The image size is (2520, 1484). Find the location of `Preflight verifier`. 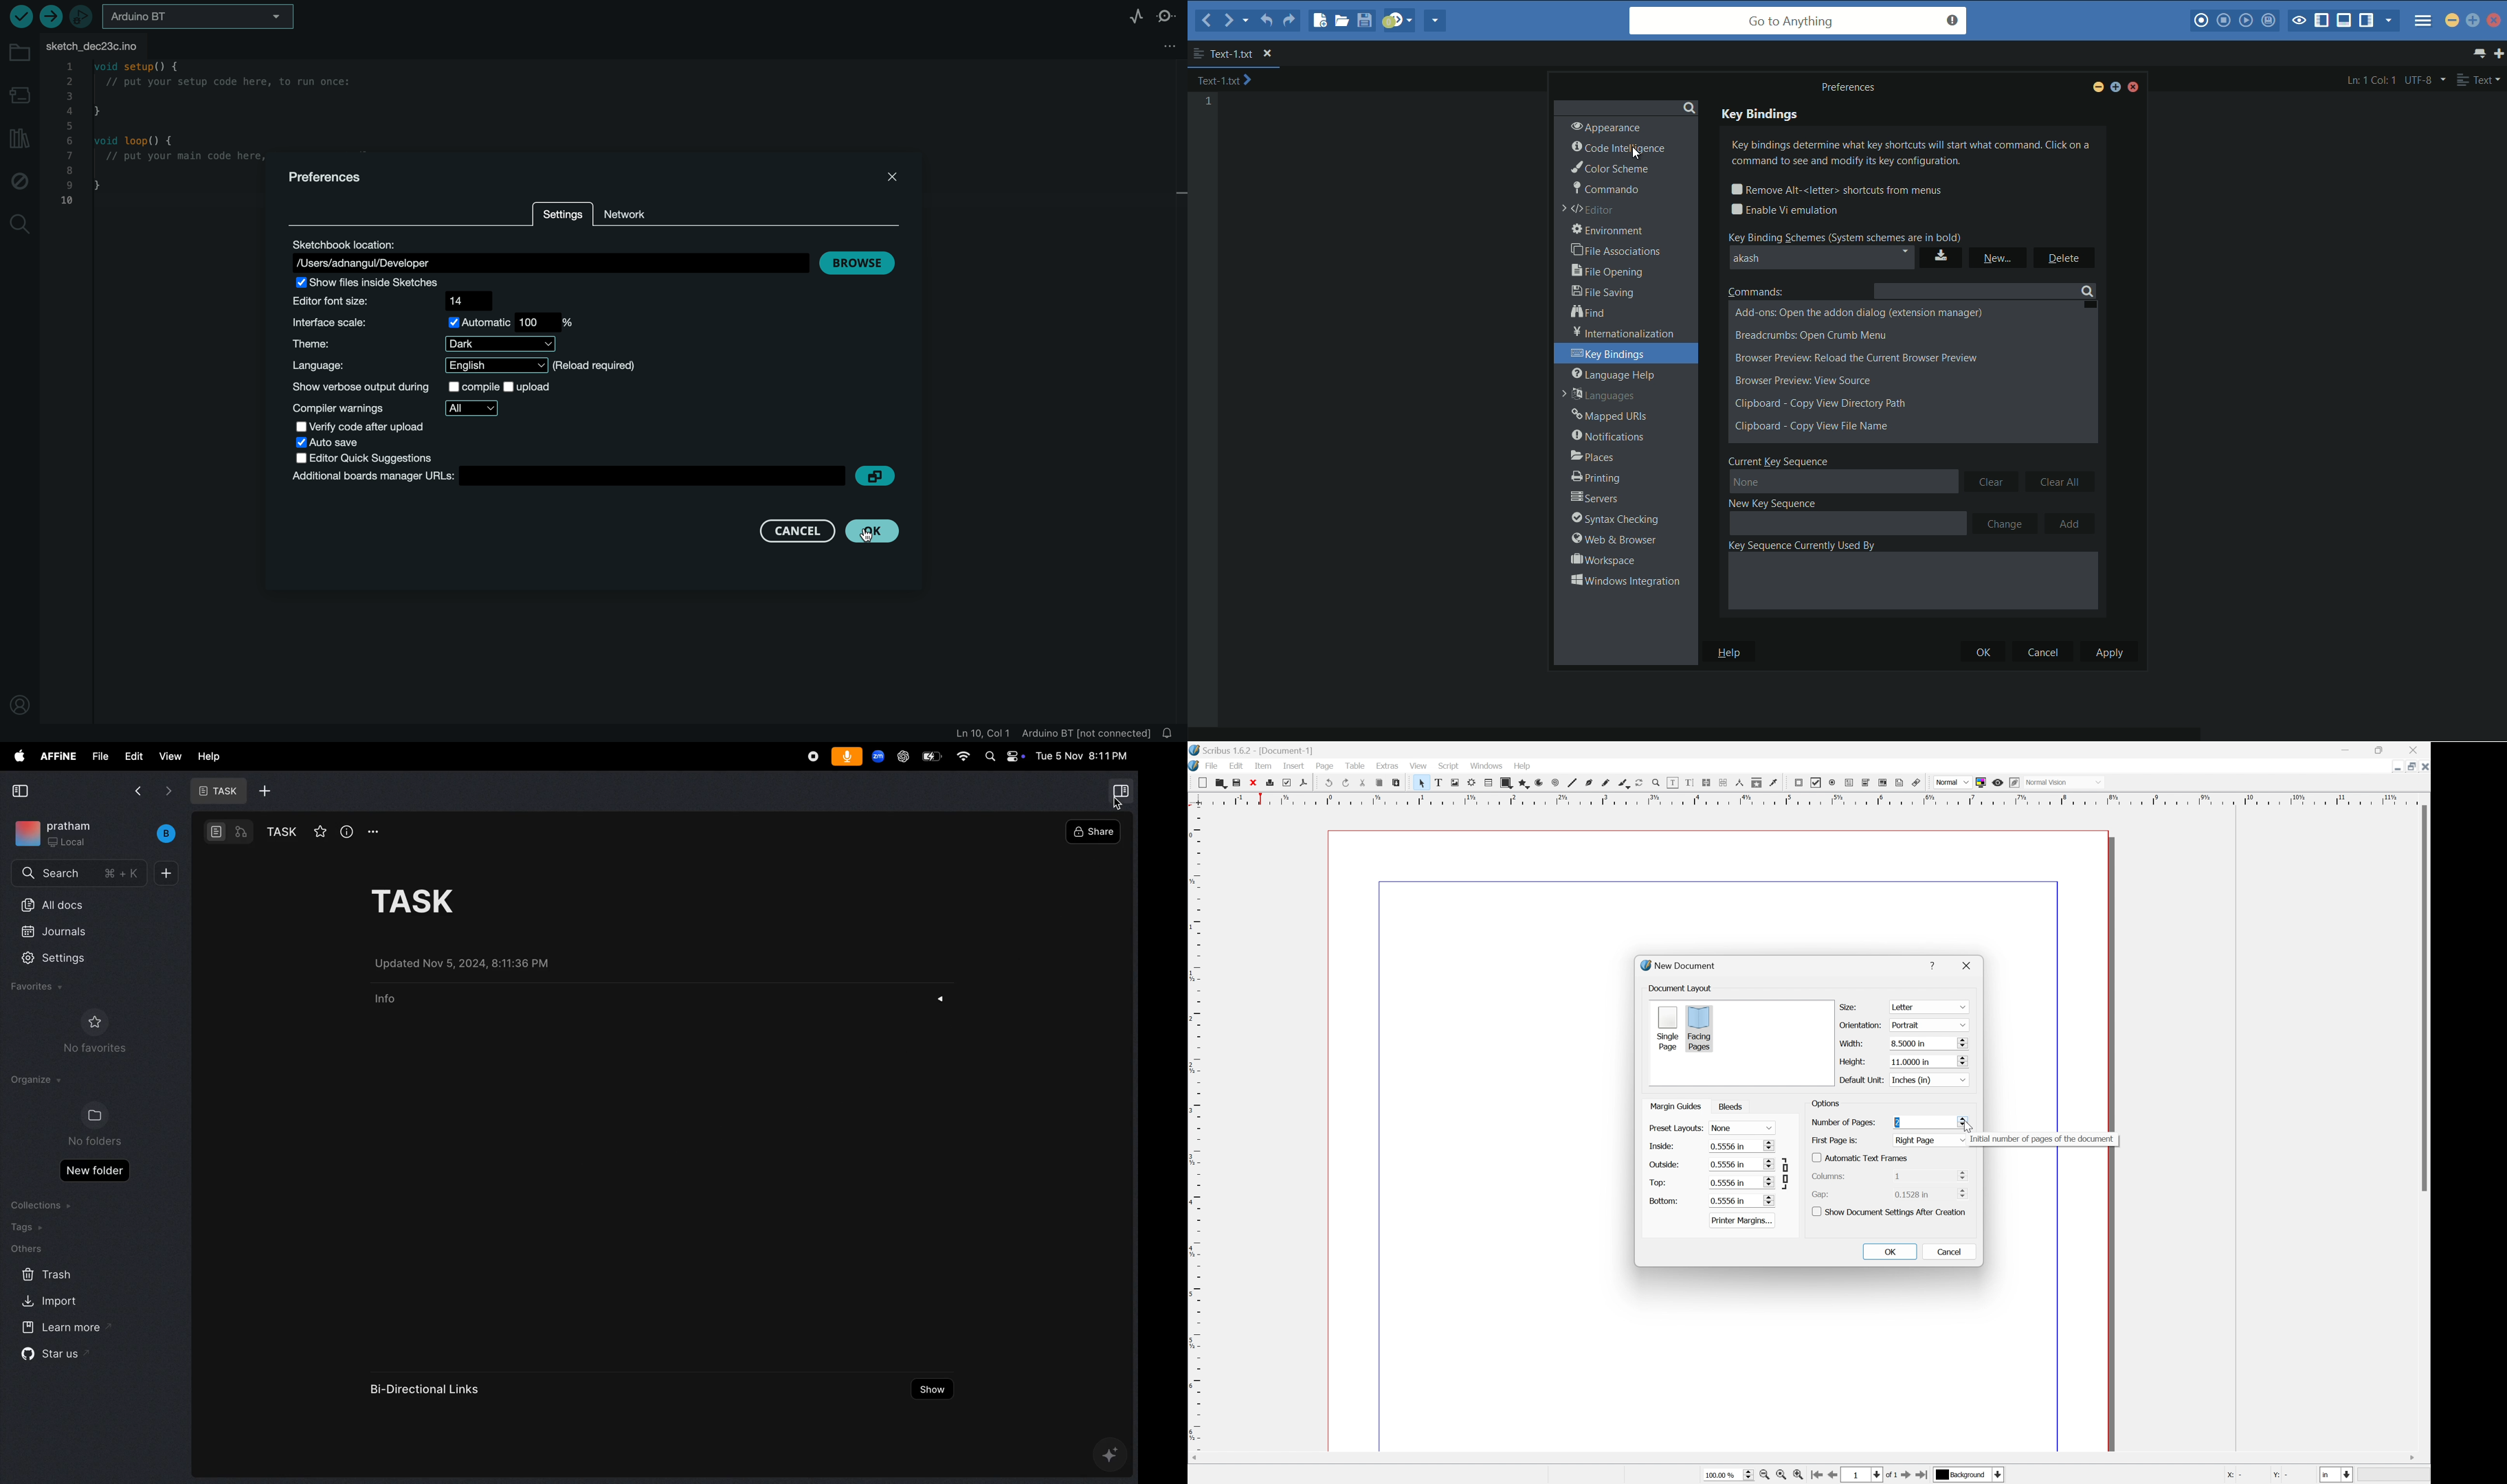

Preflight verifier is located at coordinates (1291, 782).